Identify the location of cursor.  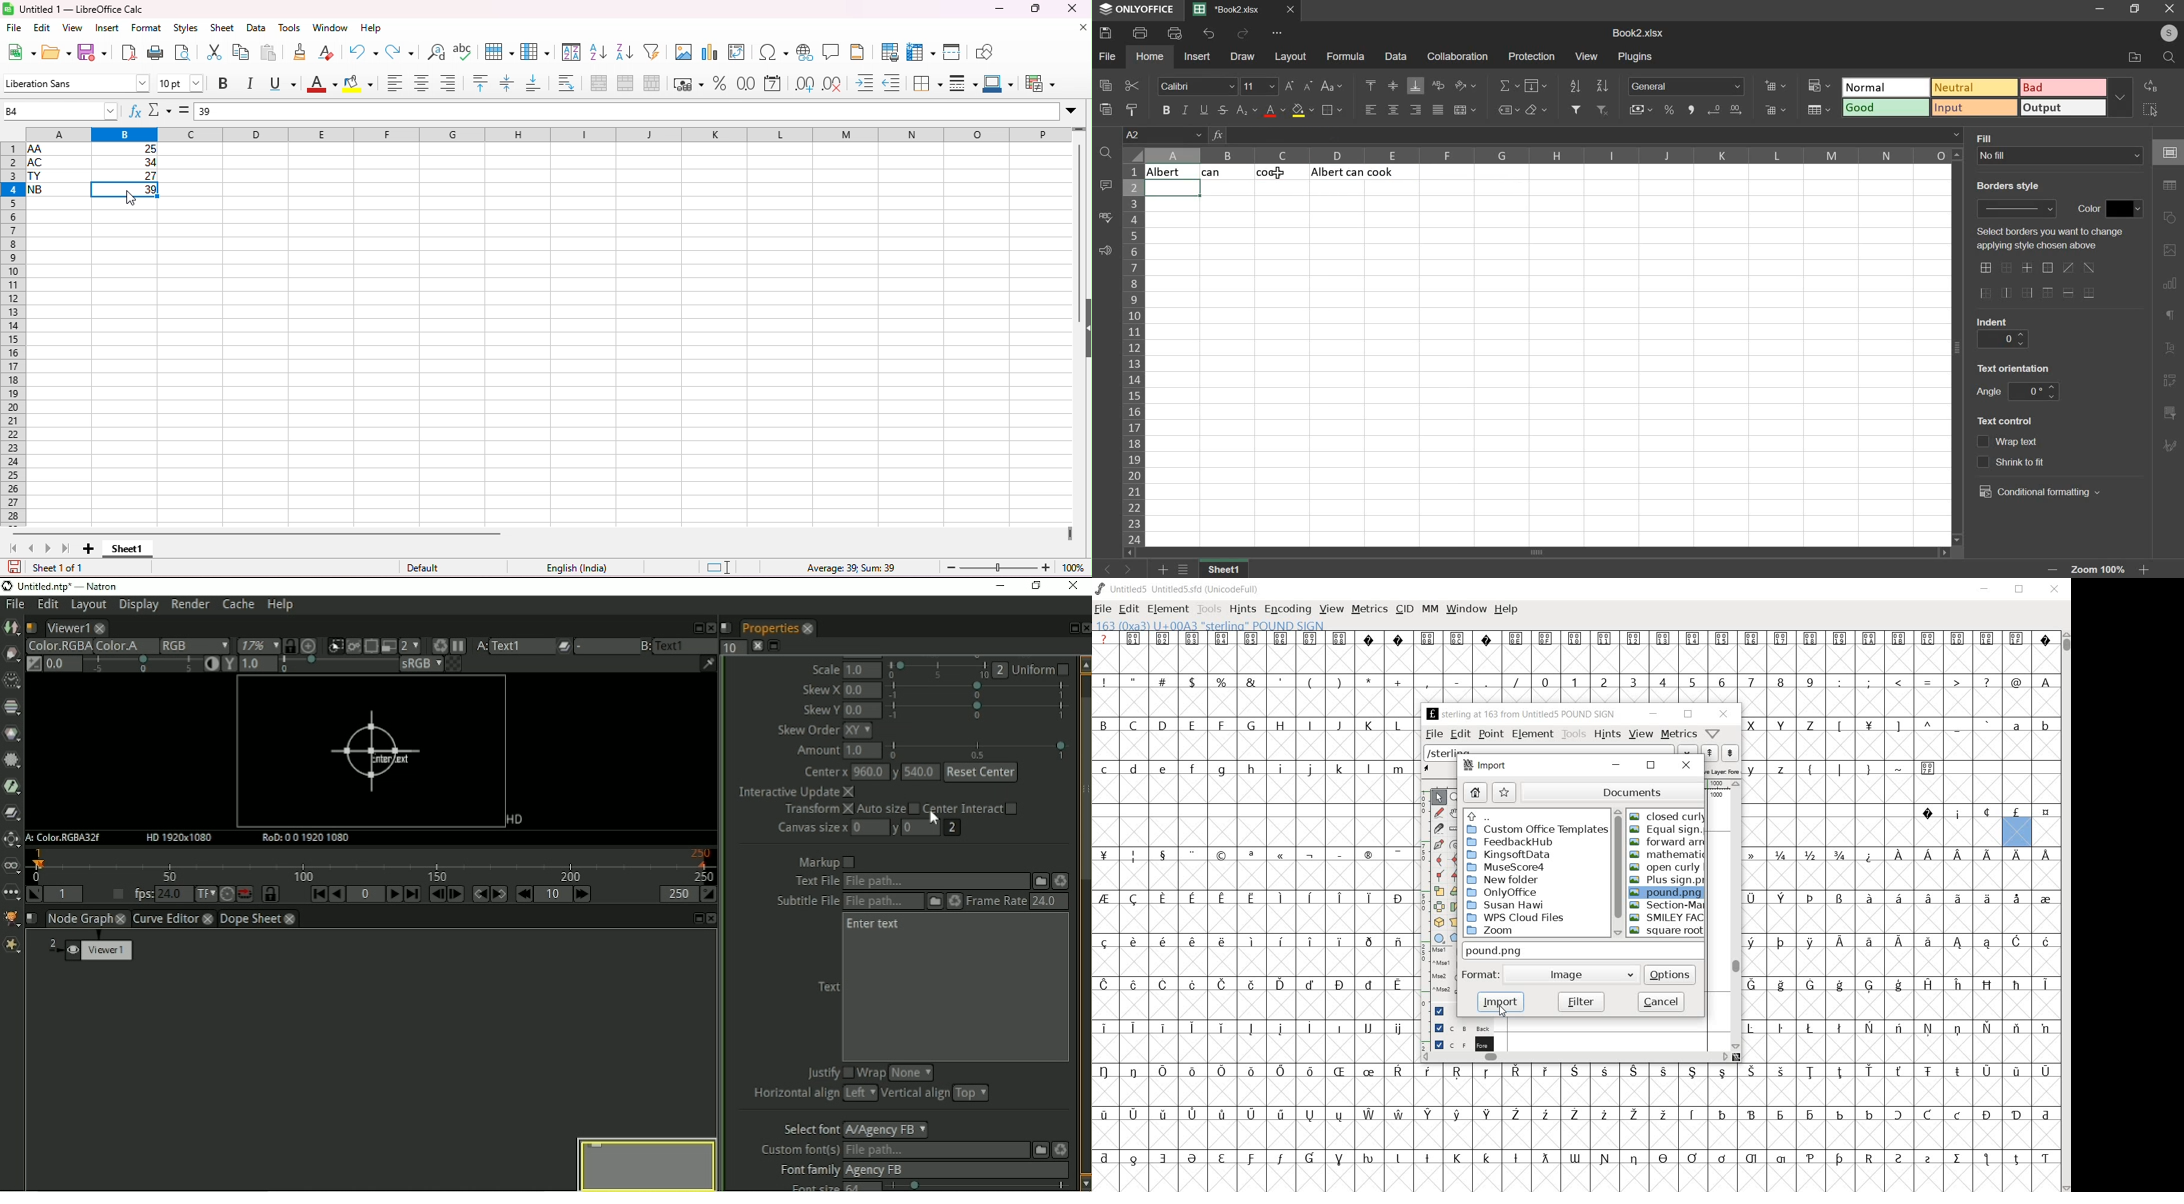
(1280, 174).